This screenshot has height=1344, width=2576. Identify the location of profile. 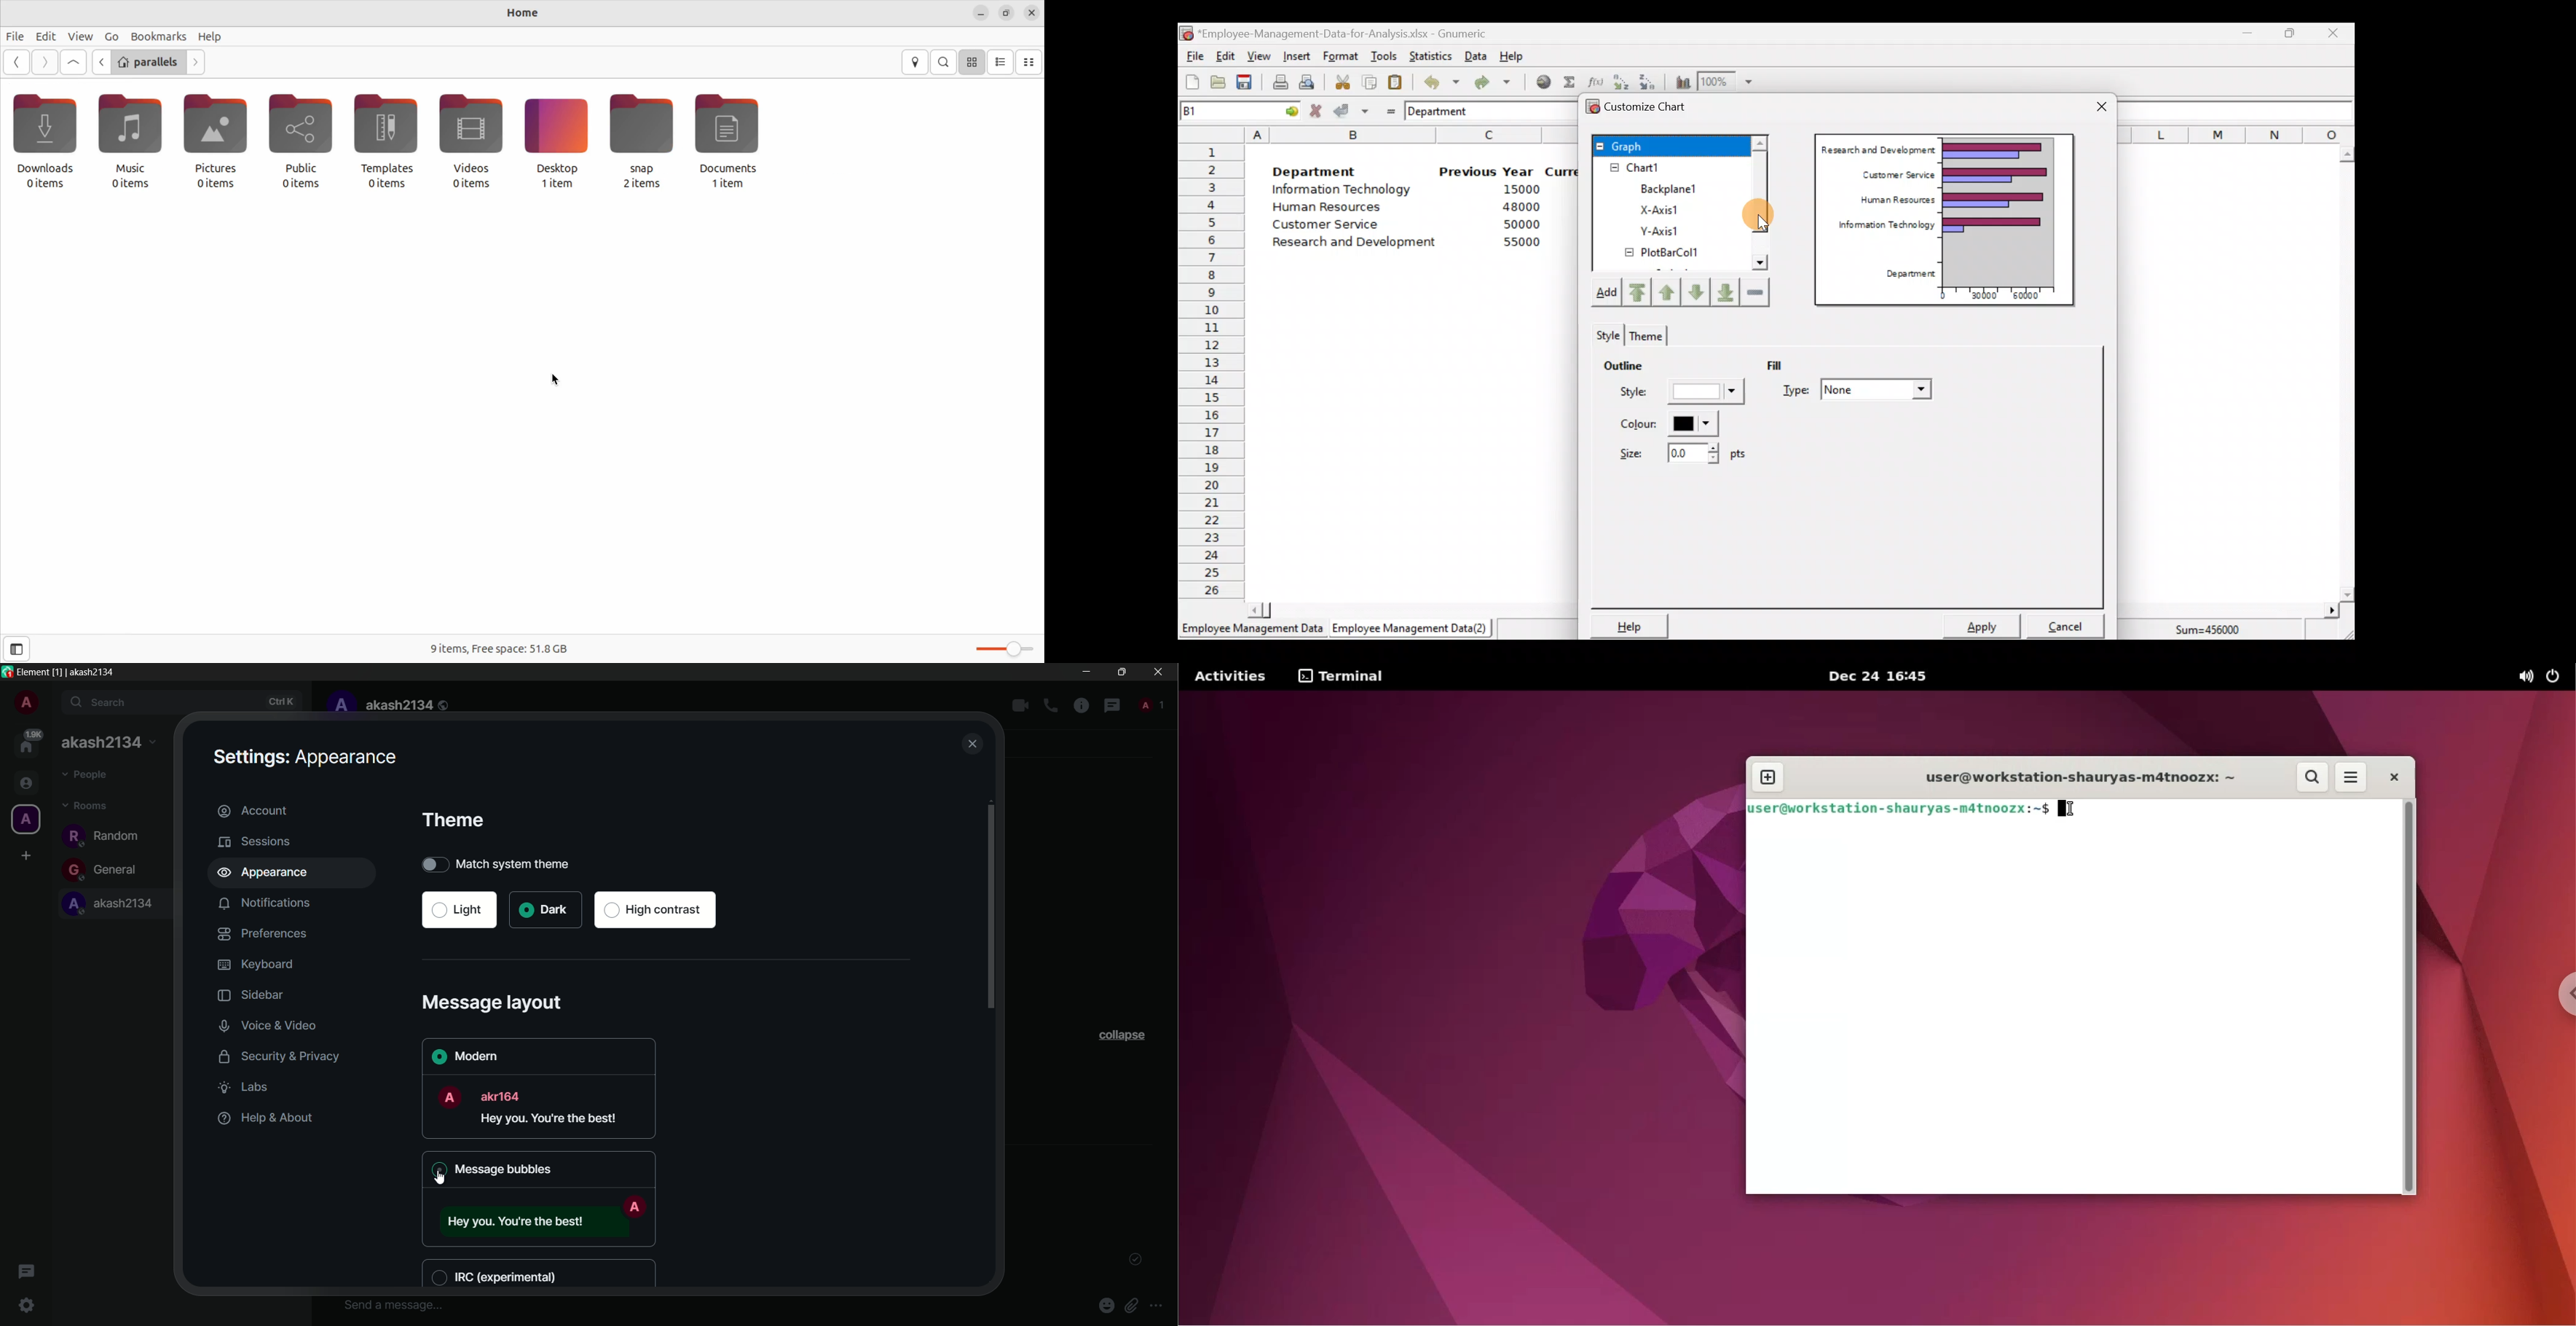
(340, 705).